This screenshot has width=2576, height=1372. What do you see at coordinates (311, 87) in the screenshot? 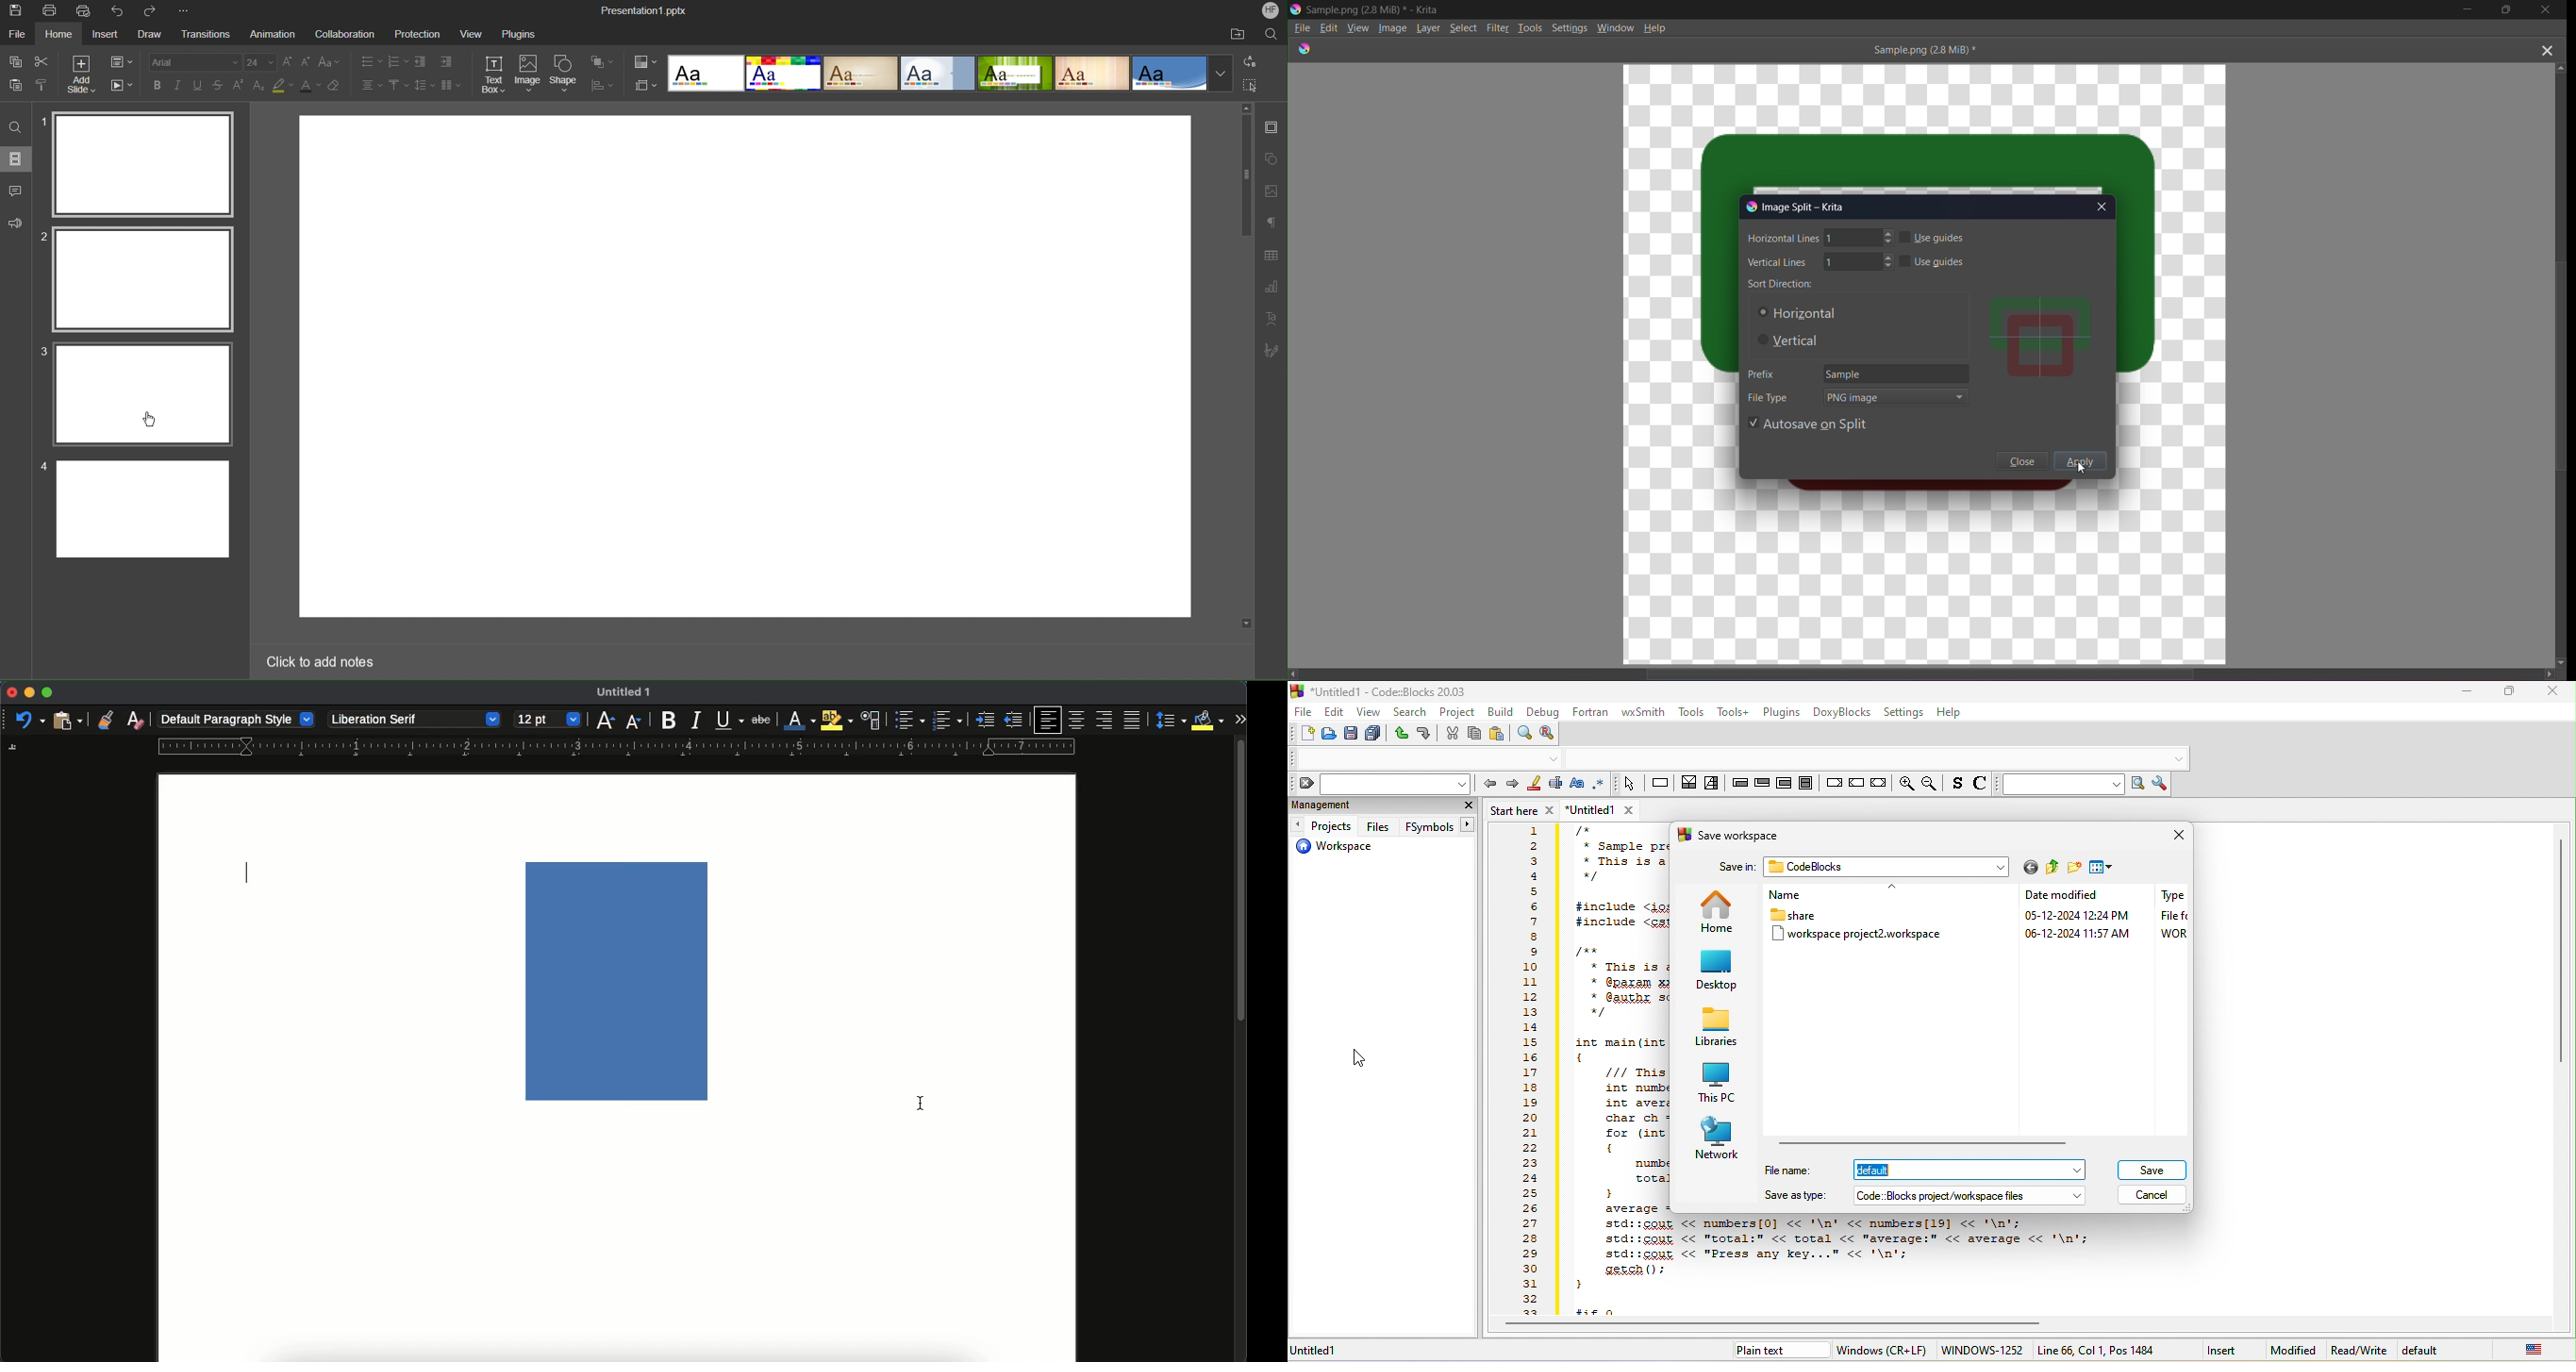
I see `font color` at bounding box center [311, 87].